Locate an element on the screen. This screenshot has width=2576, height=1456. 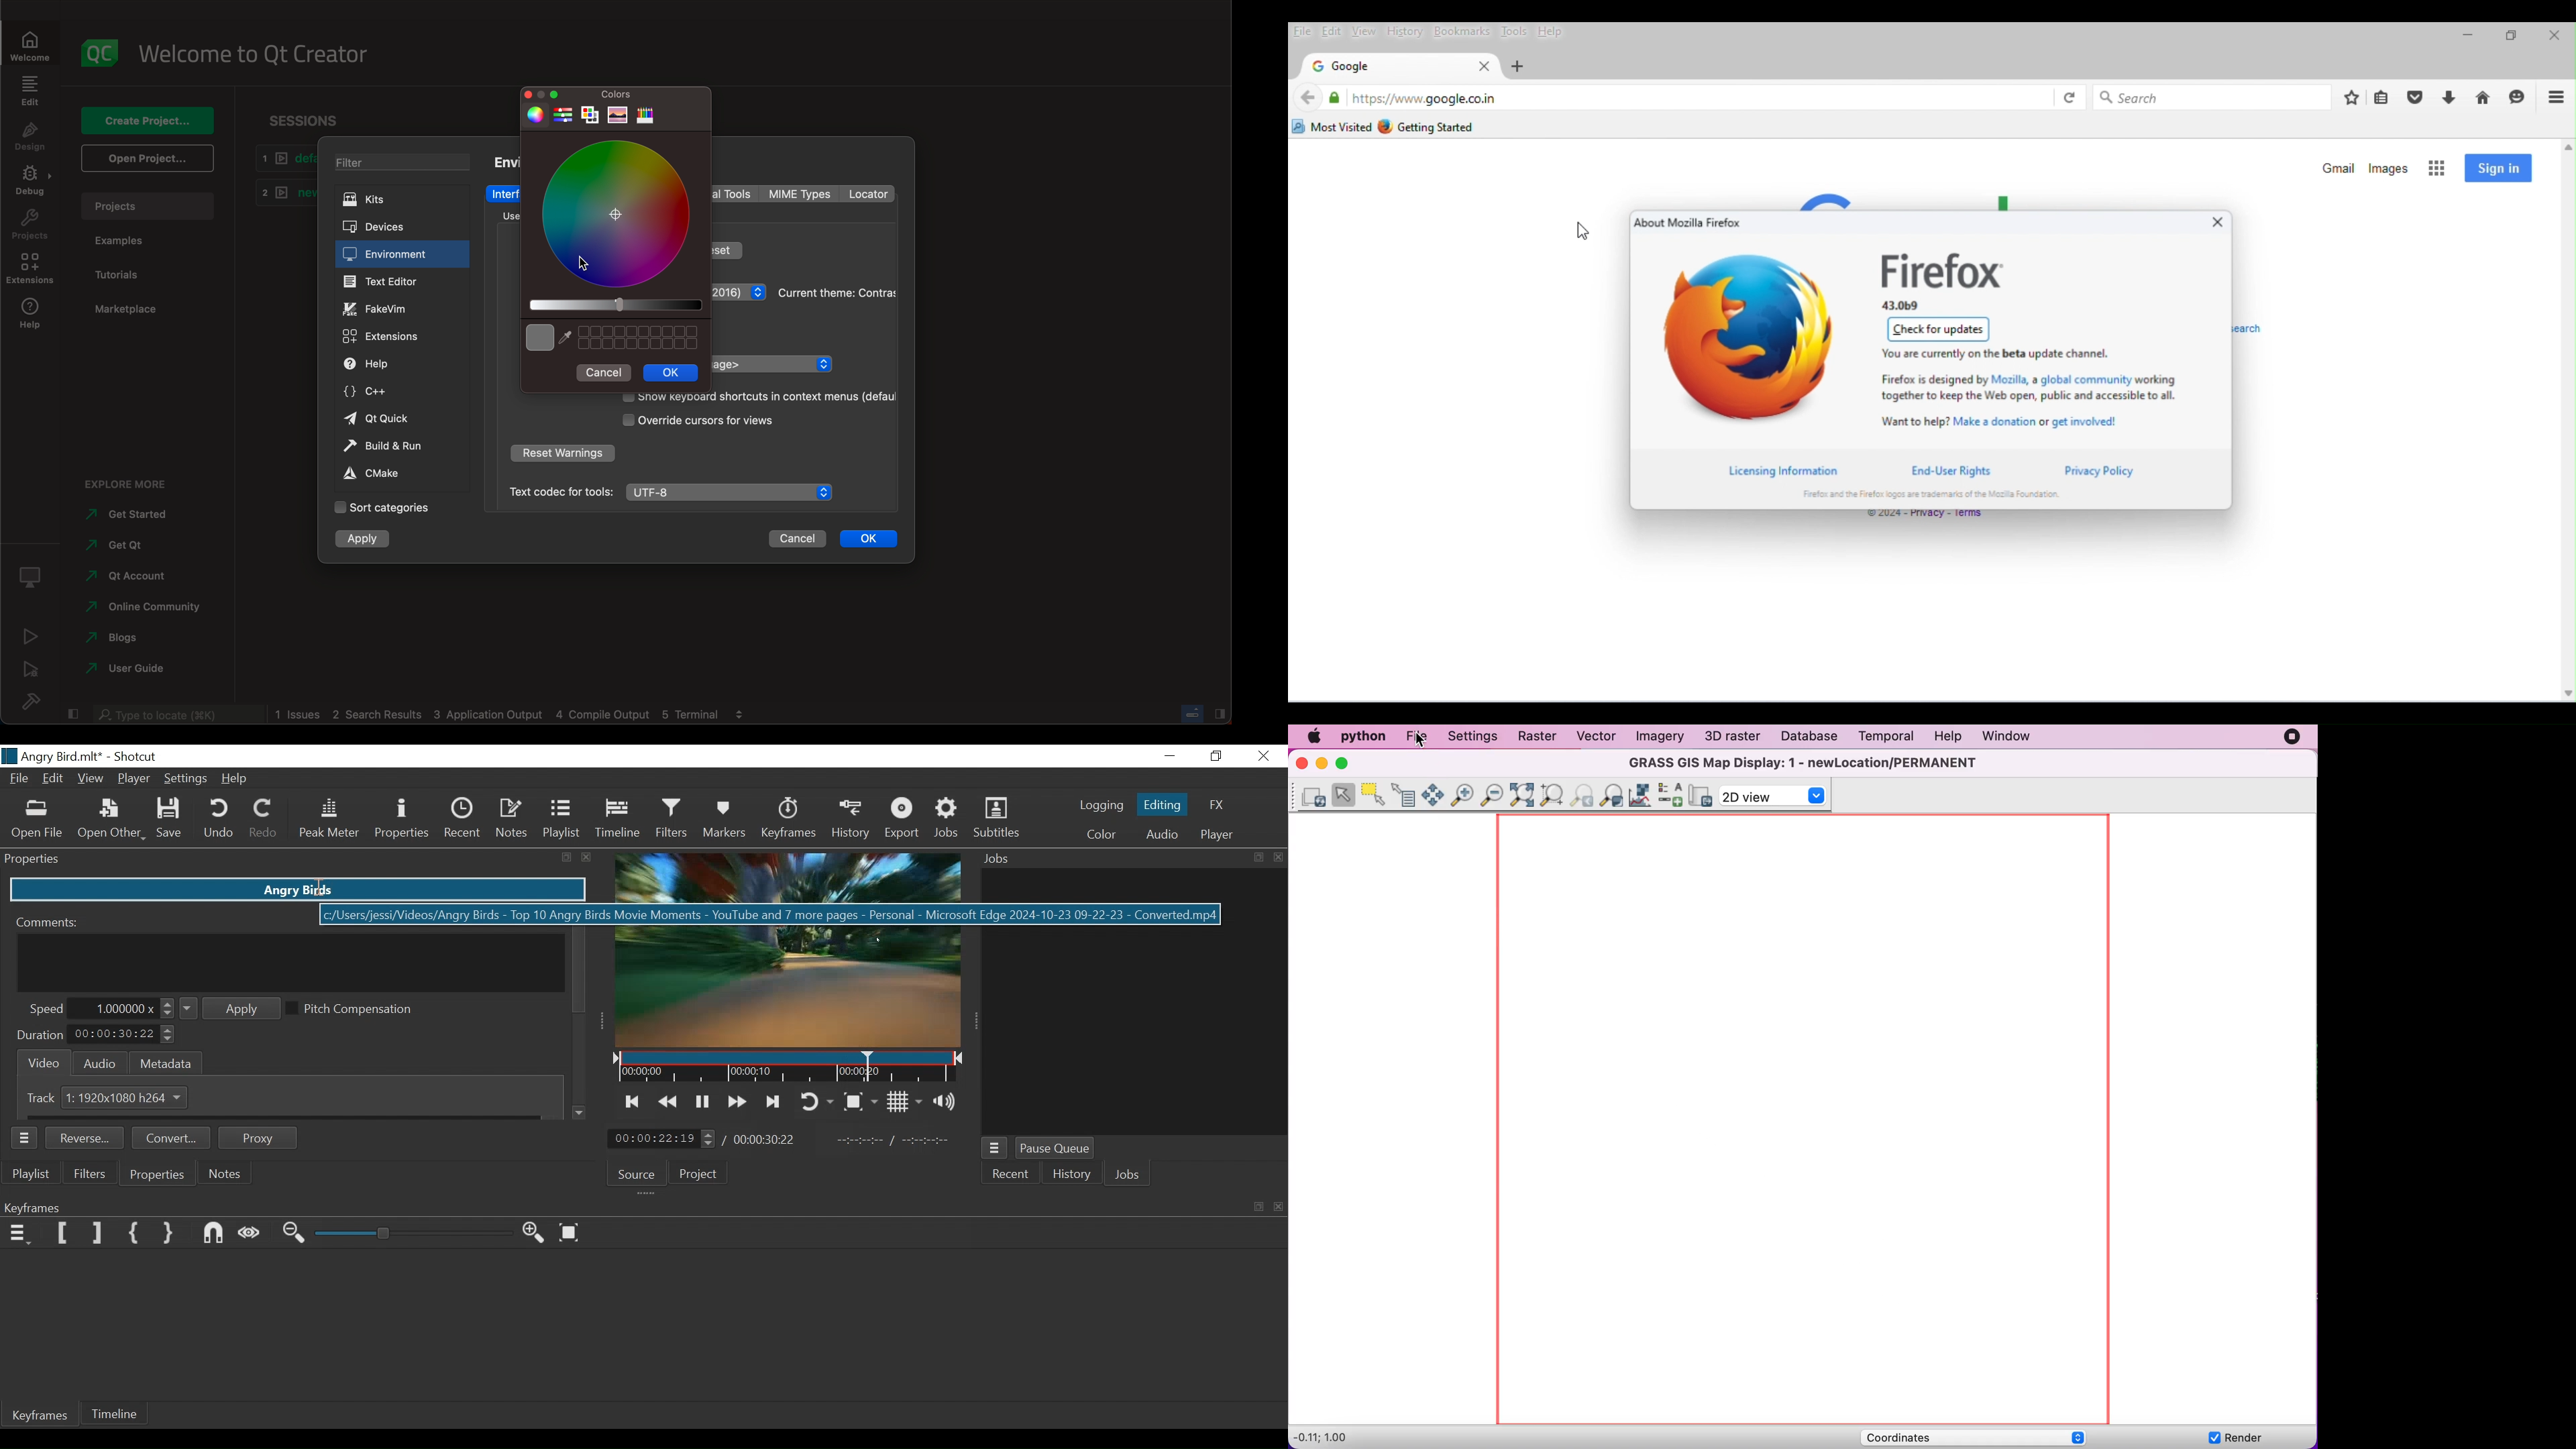
edit is located at coordinates (1332, 31).